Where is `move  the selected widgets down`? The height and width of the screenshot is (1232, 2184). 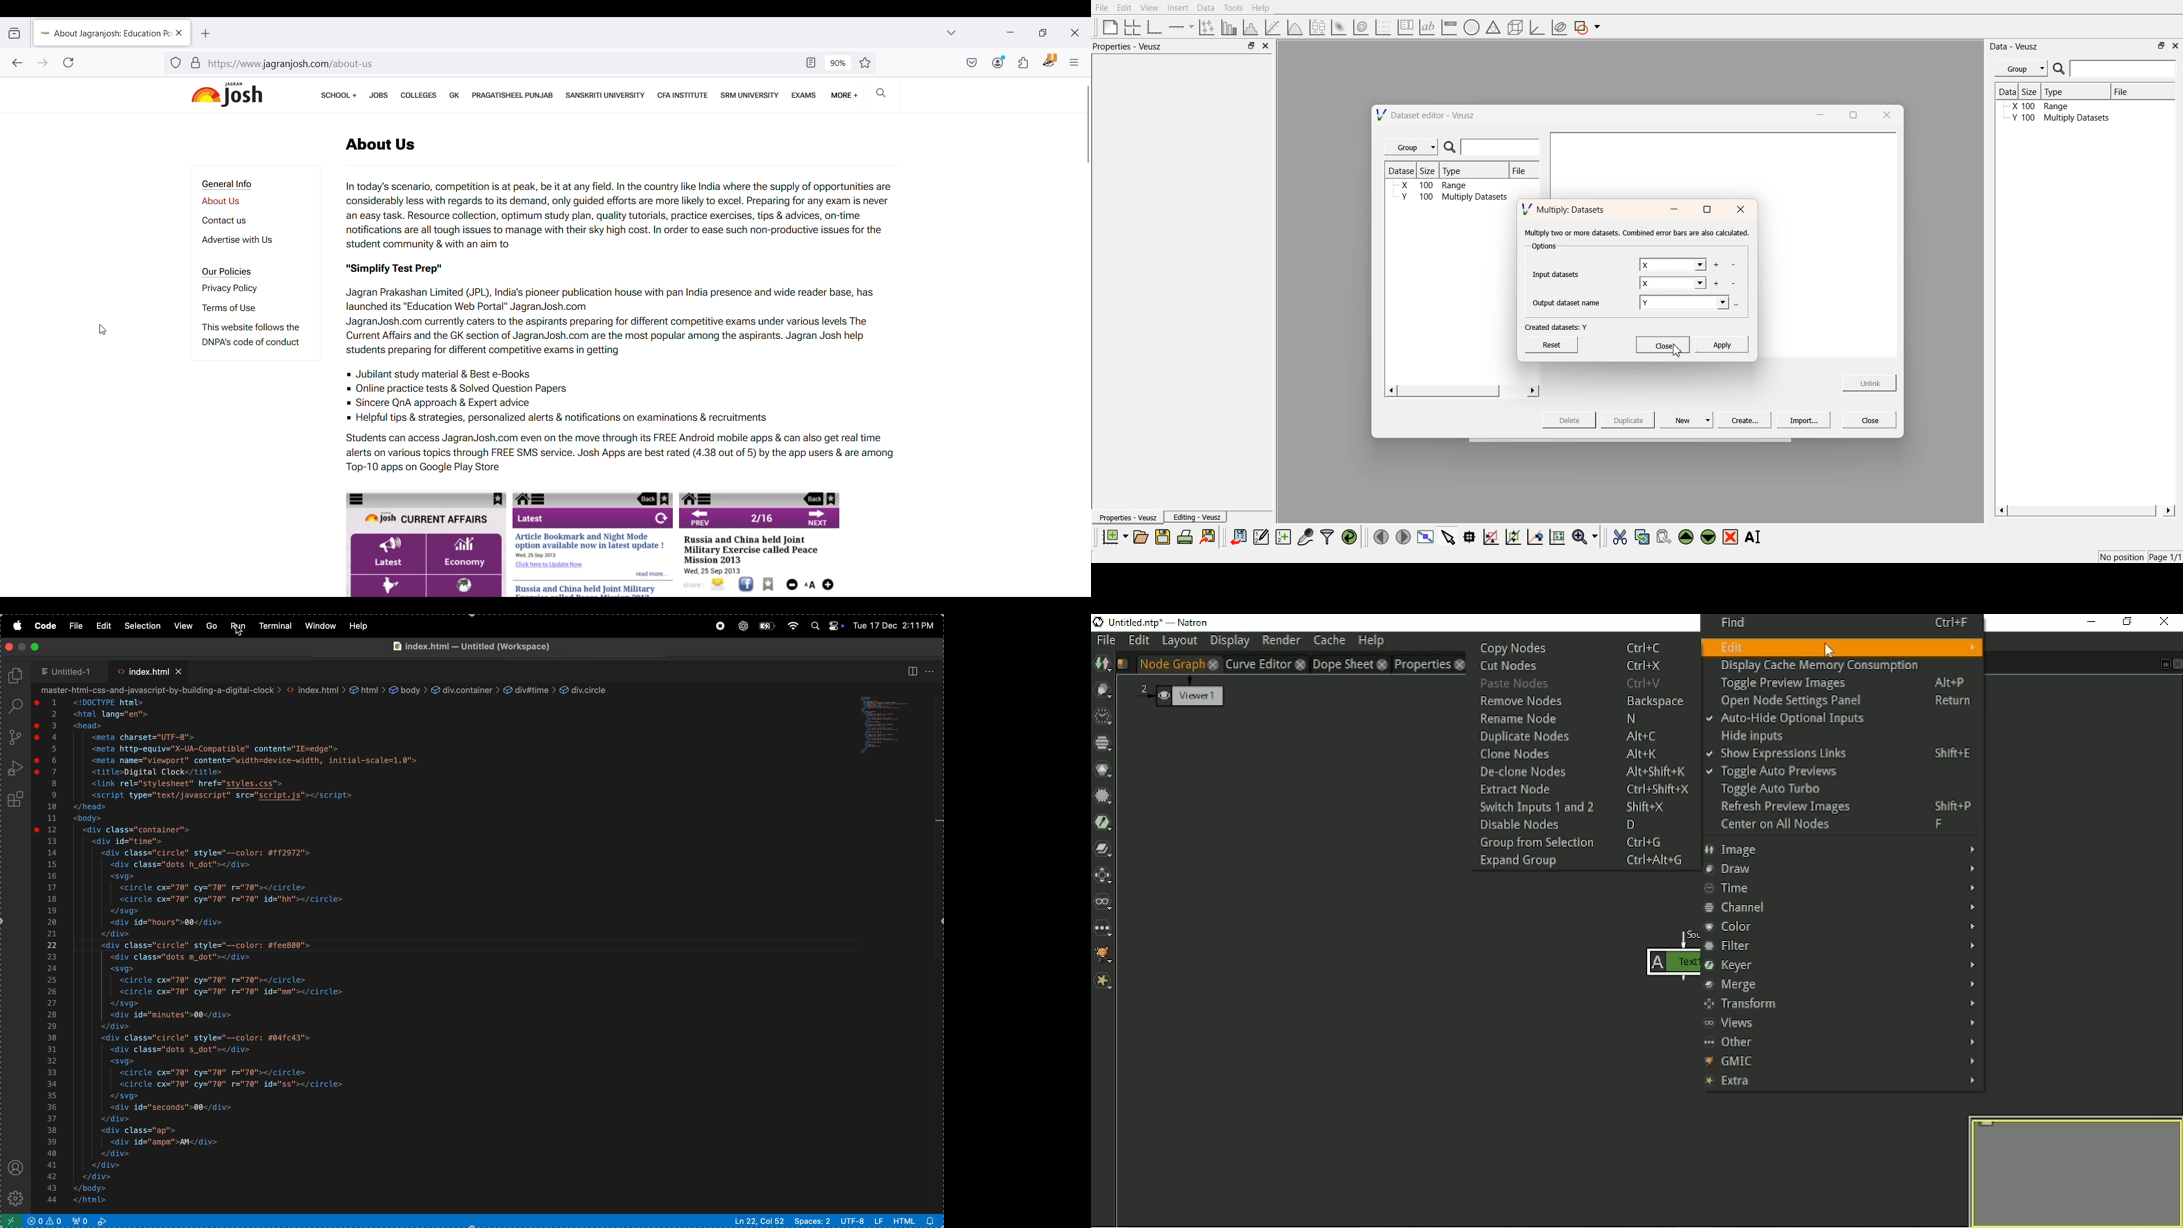
move  the selected widgets down is located at coordinates (1708, 536).